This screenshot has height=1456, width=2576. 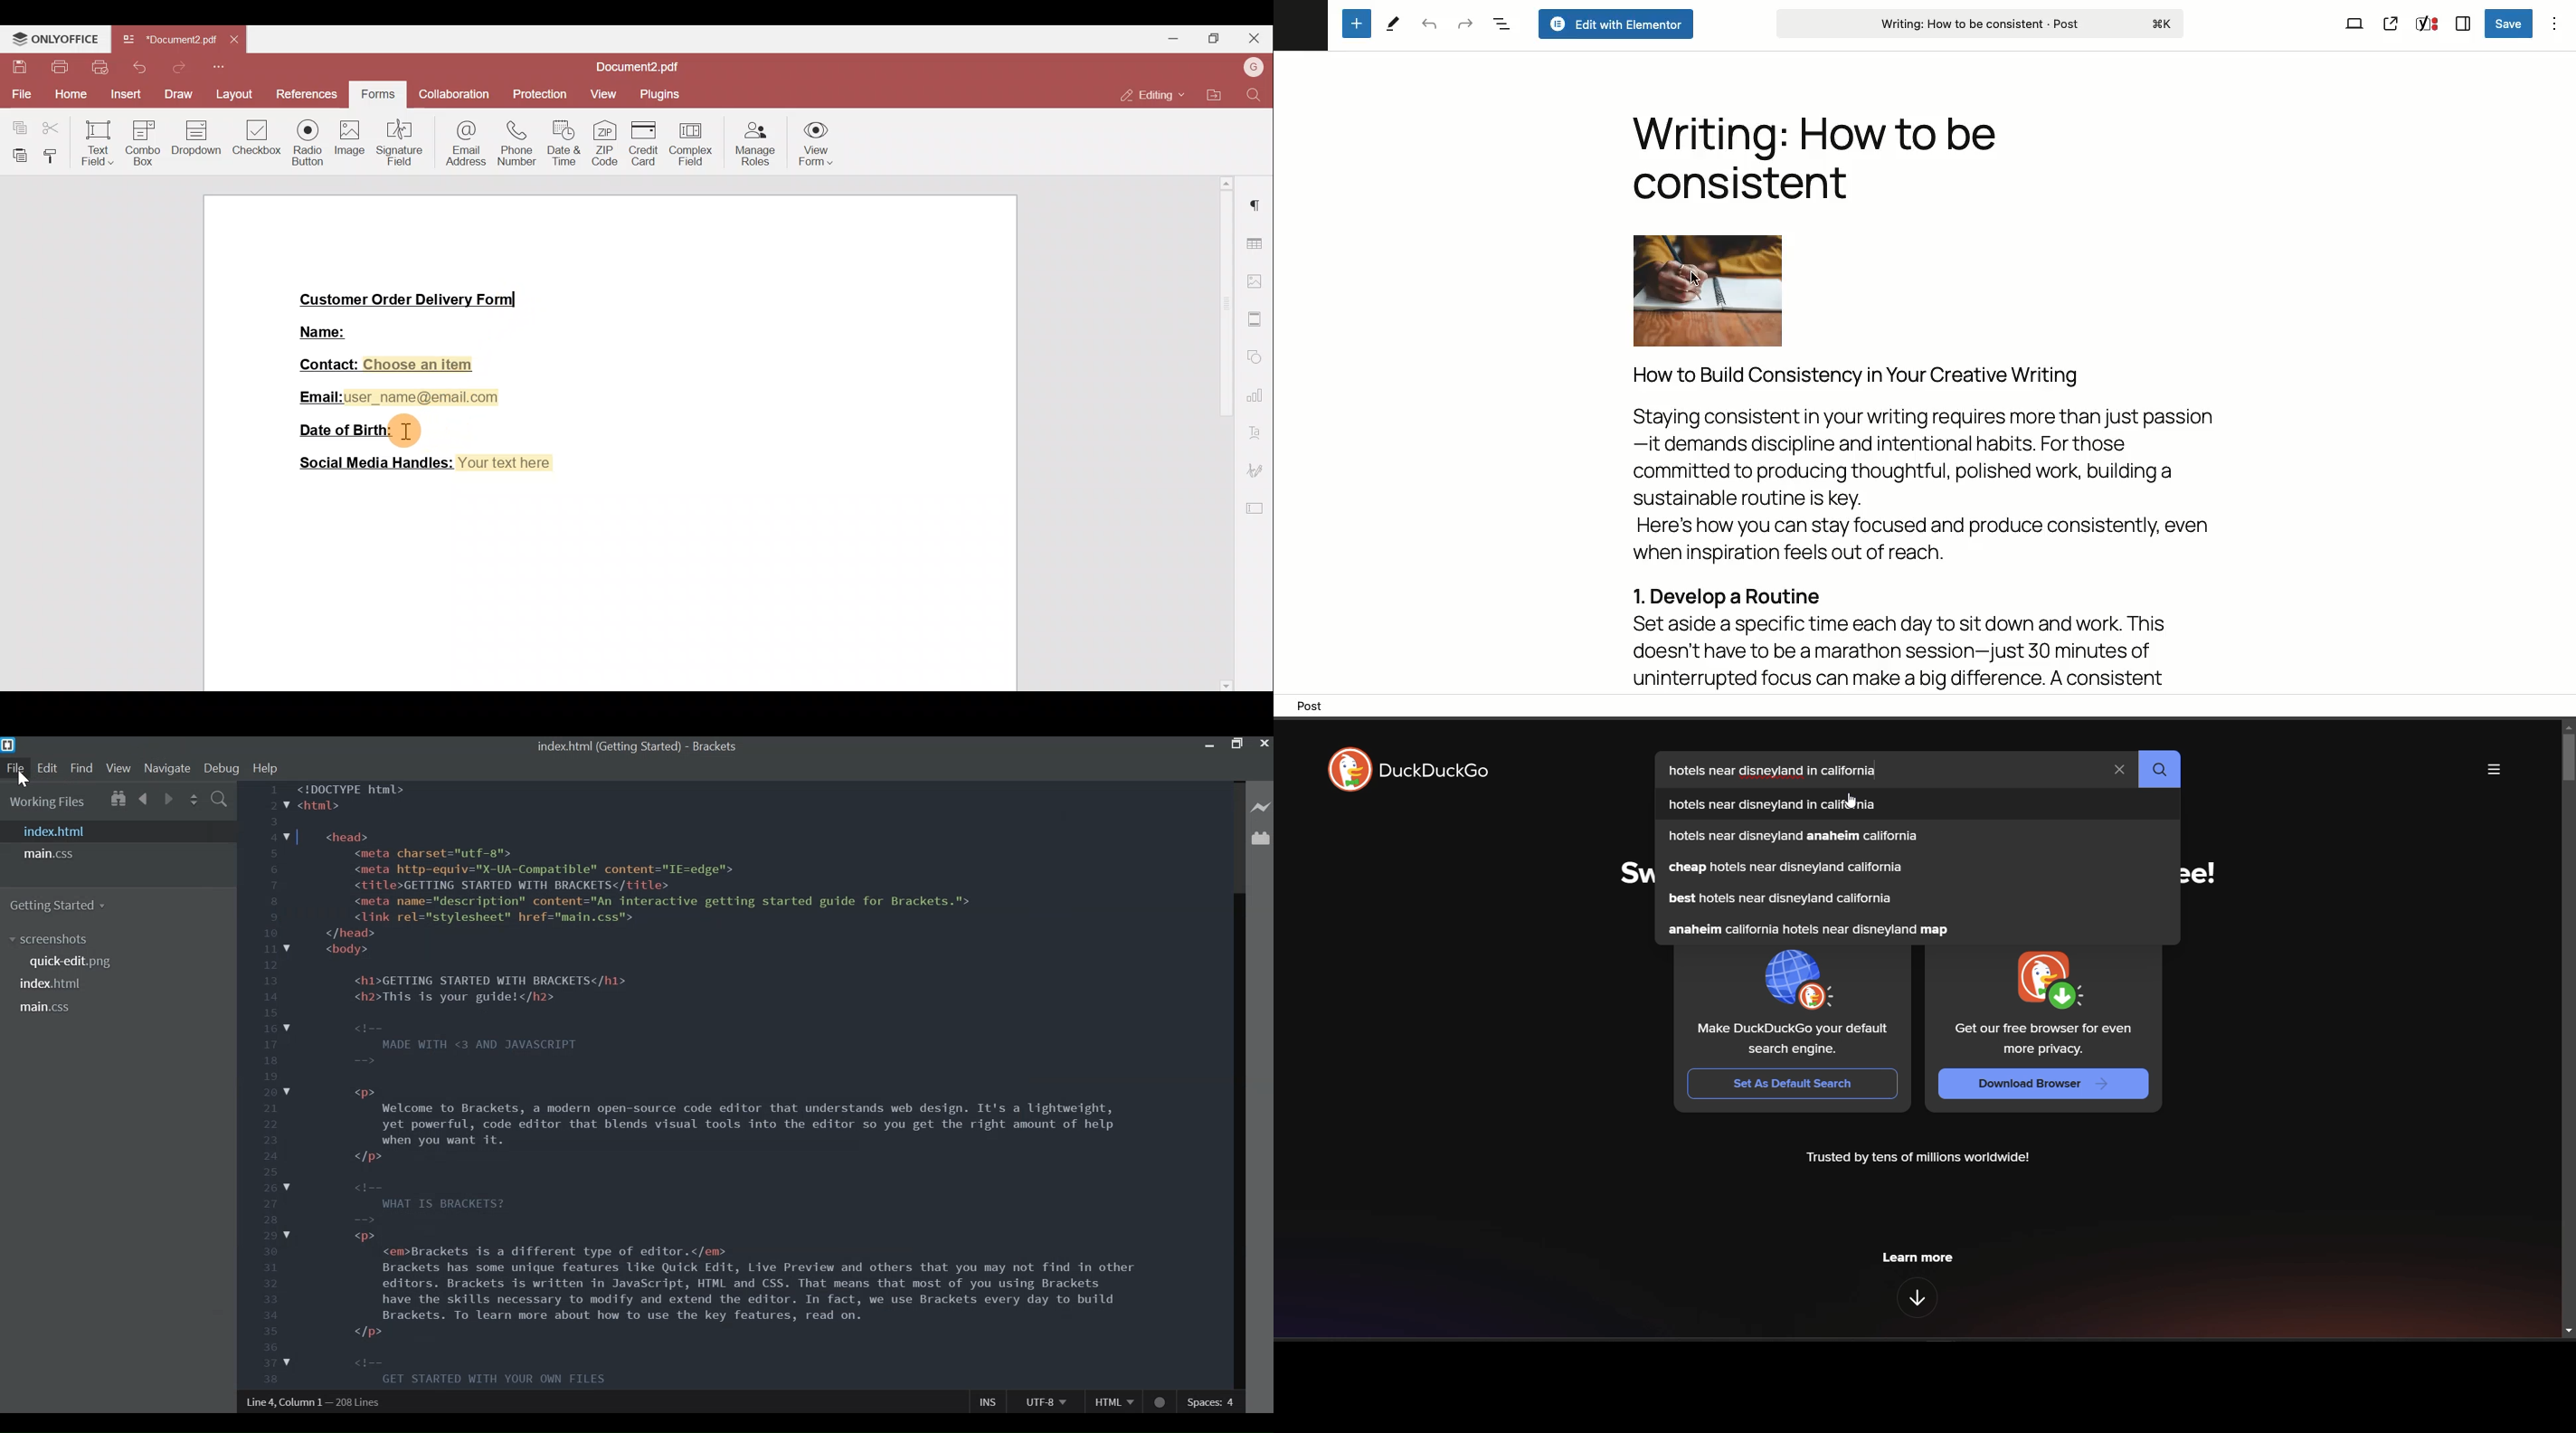 I want to click on Redo, so click(x=174, y=71).